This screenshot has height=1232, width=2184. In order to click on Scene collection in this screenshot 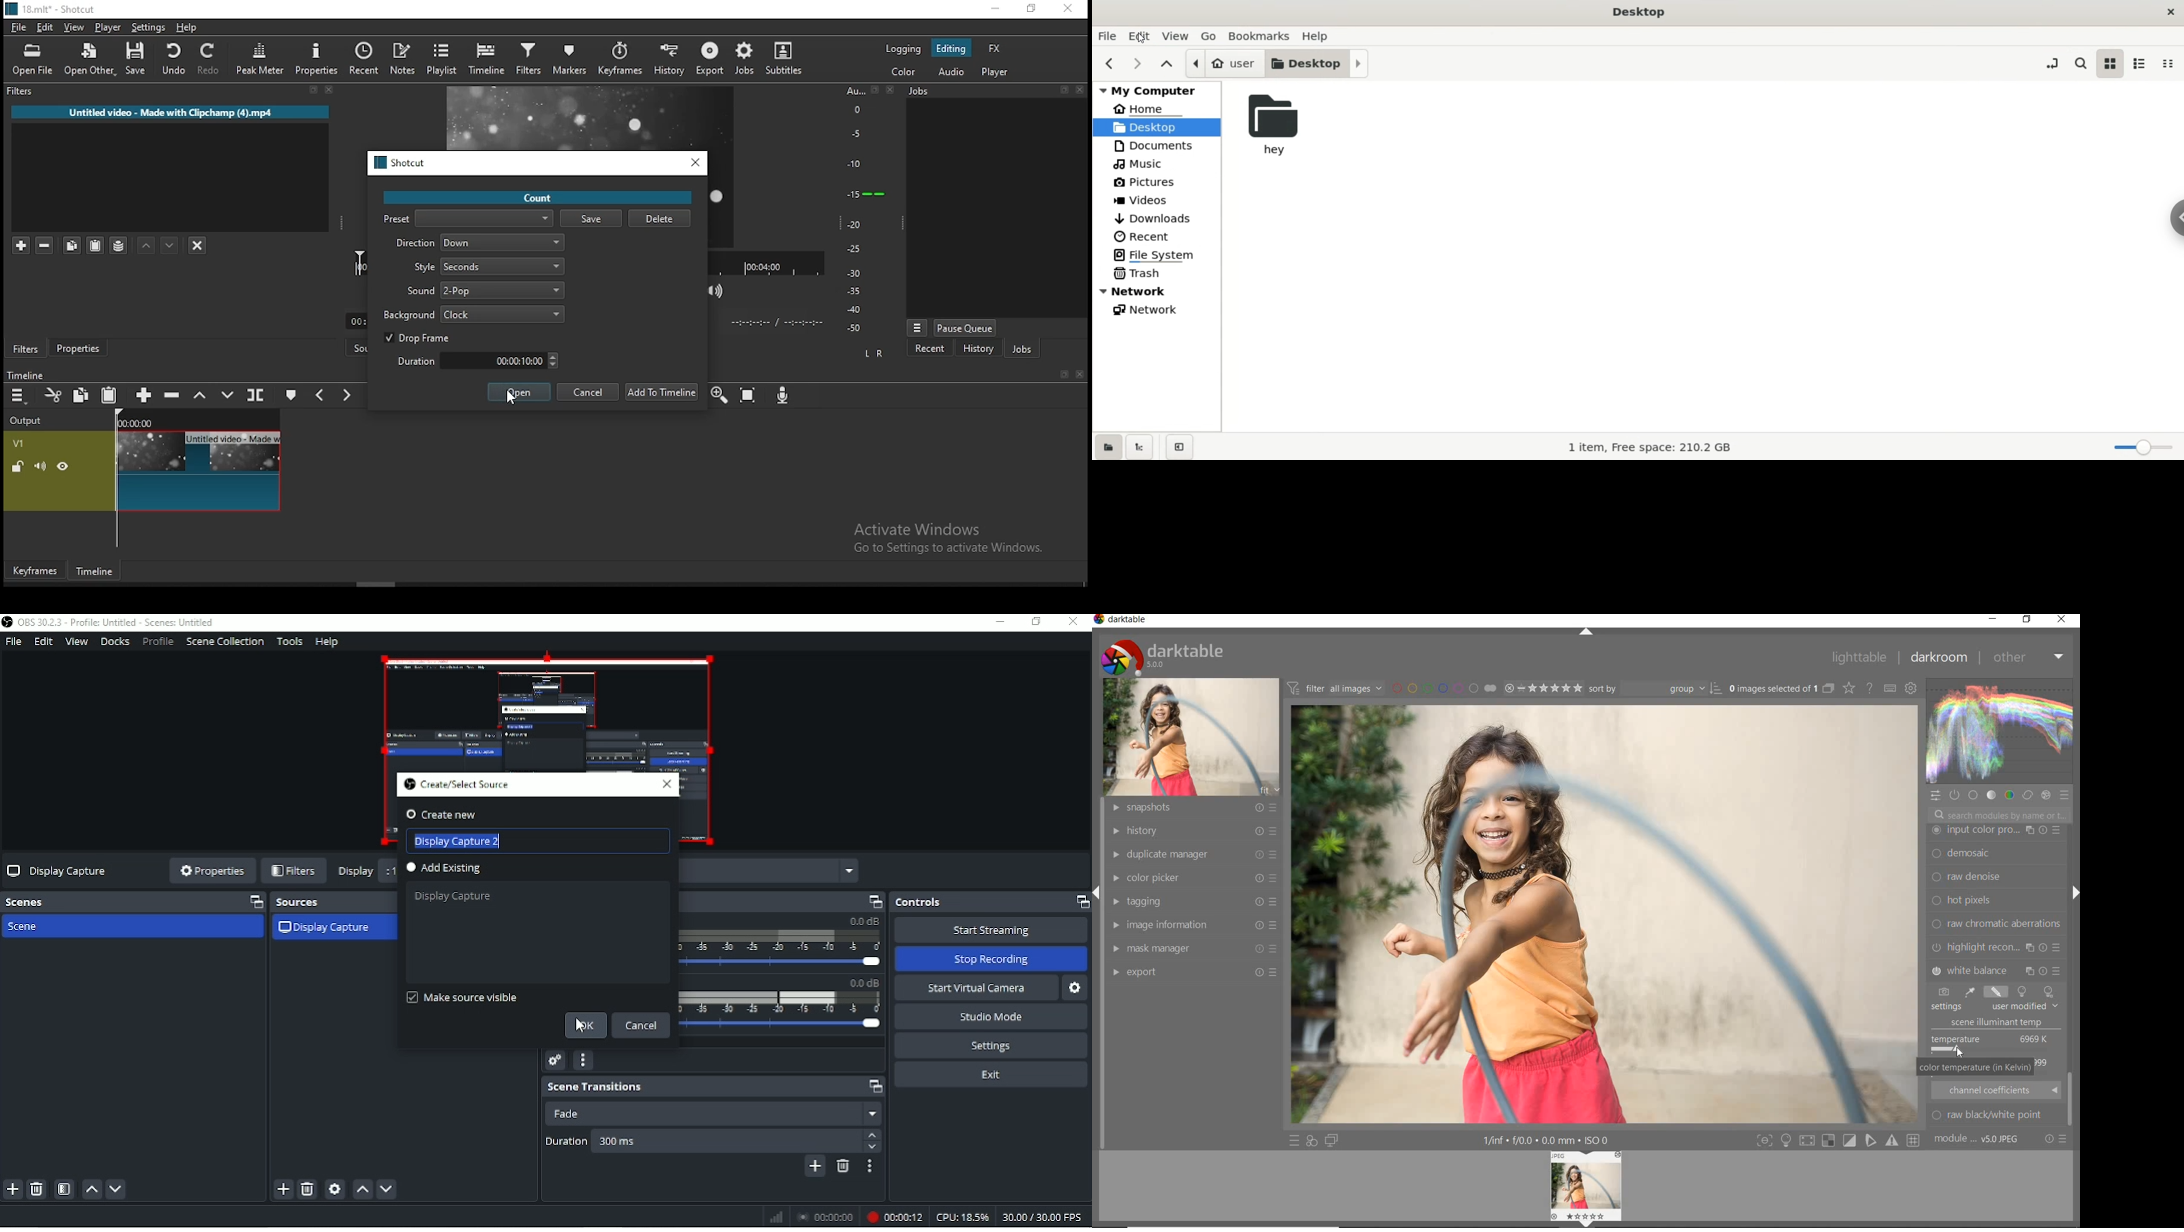, I will do `click(224, 642)`.